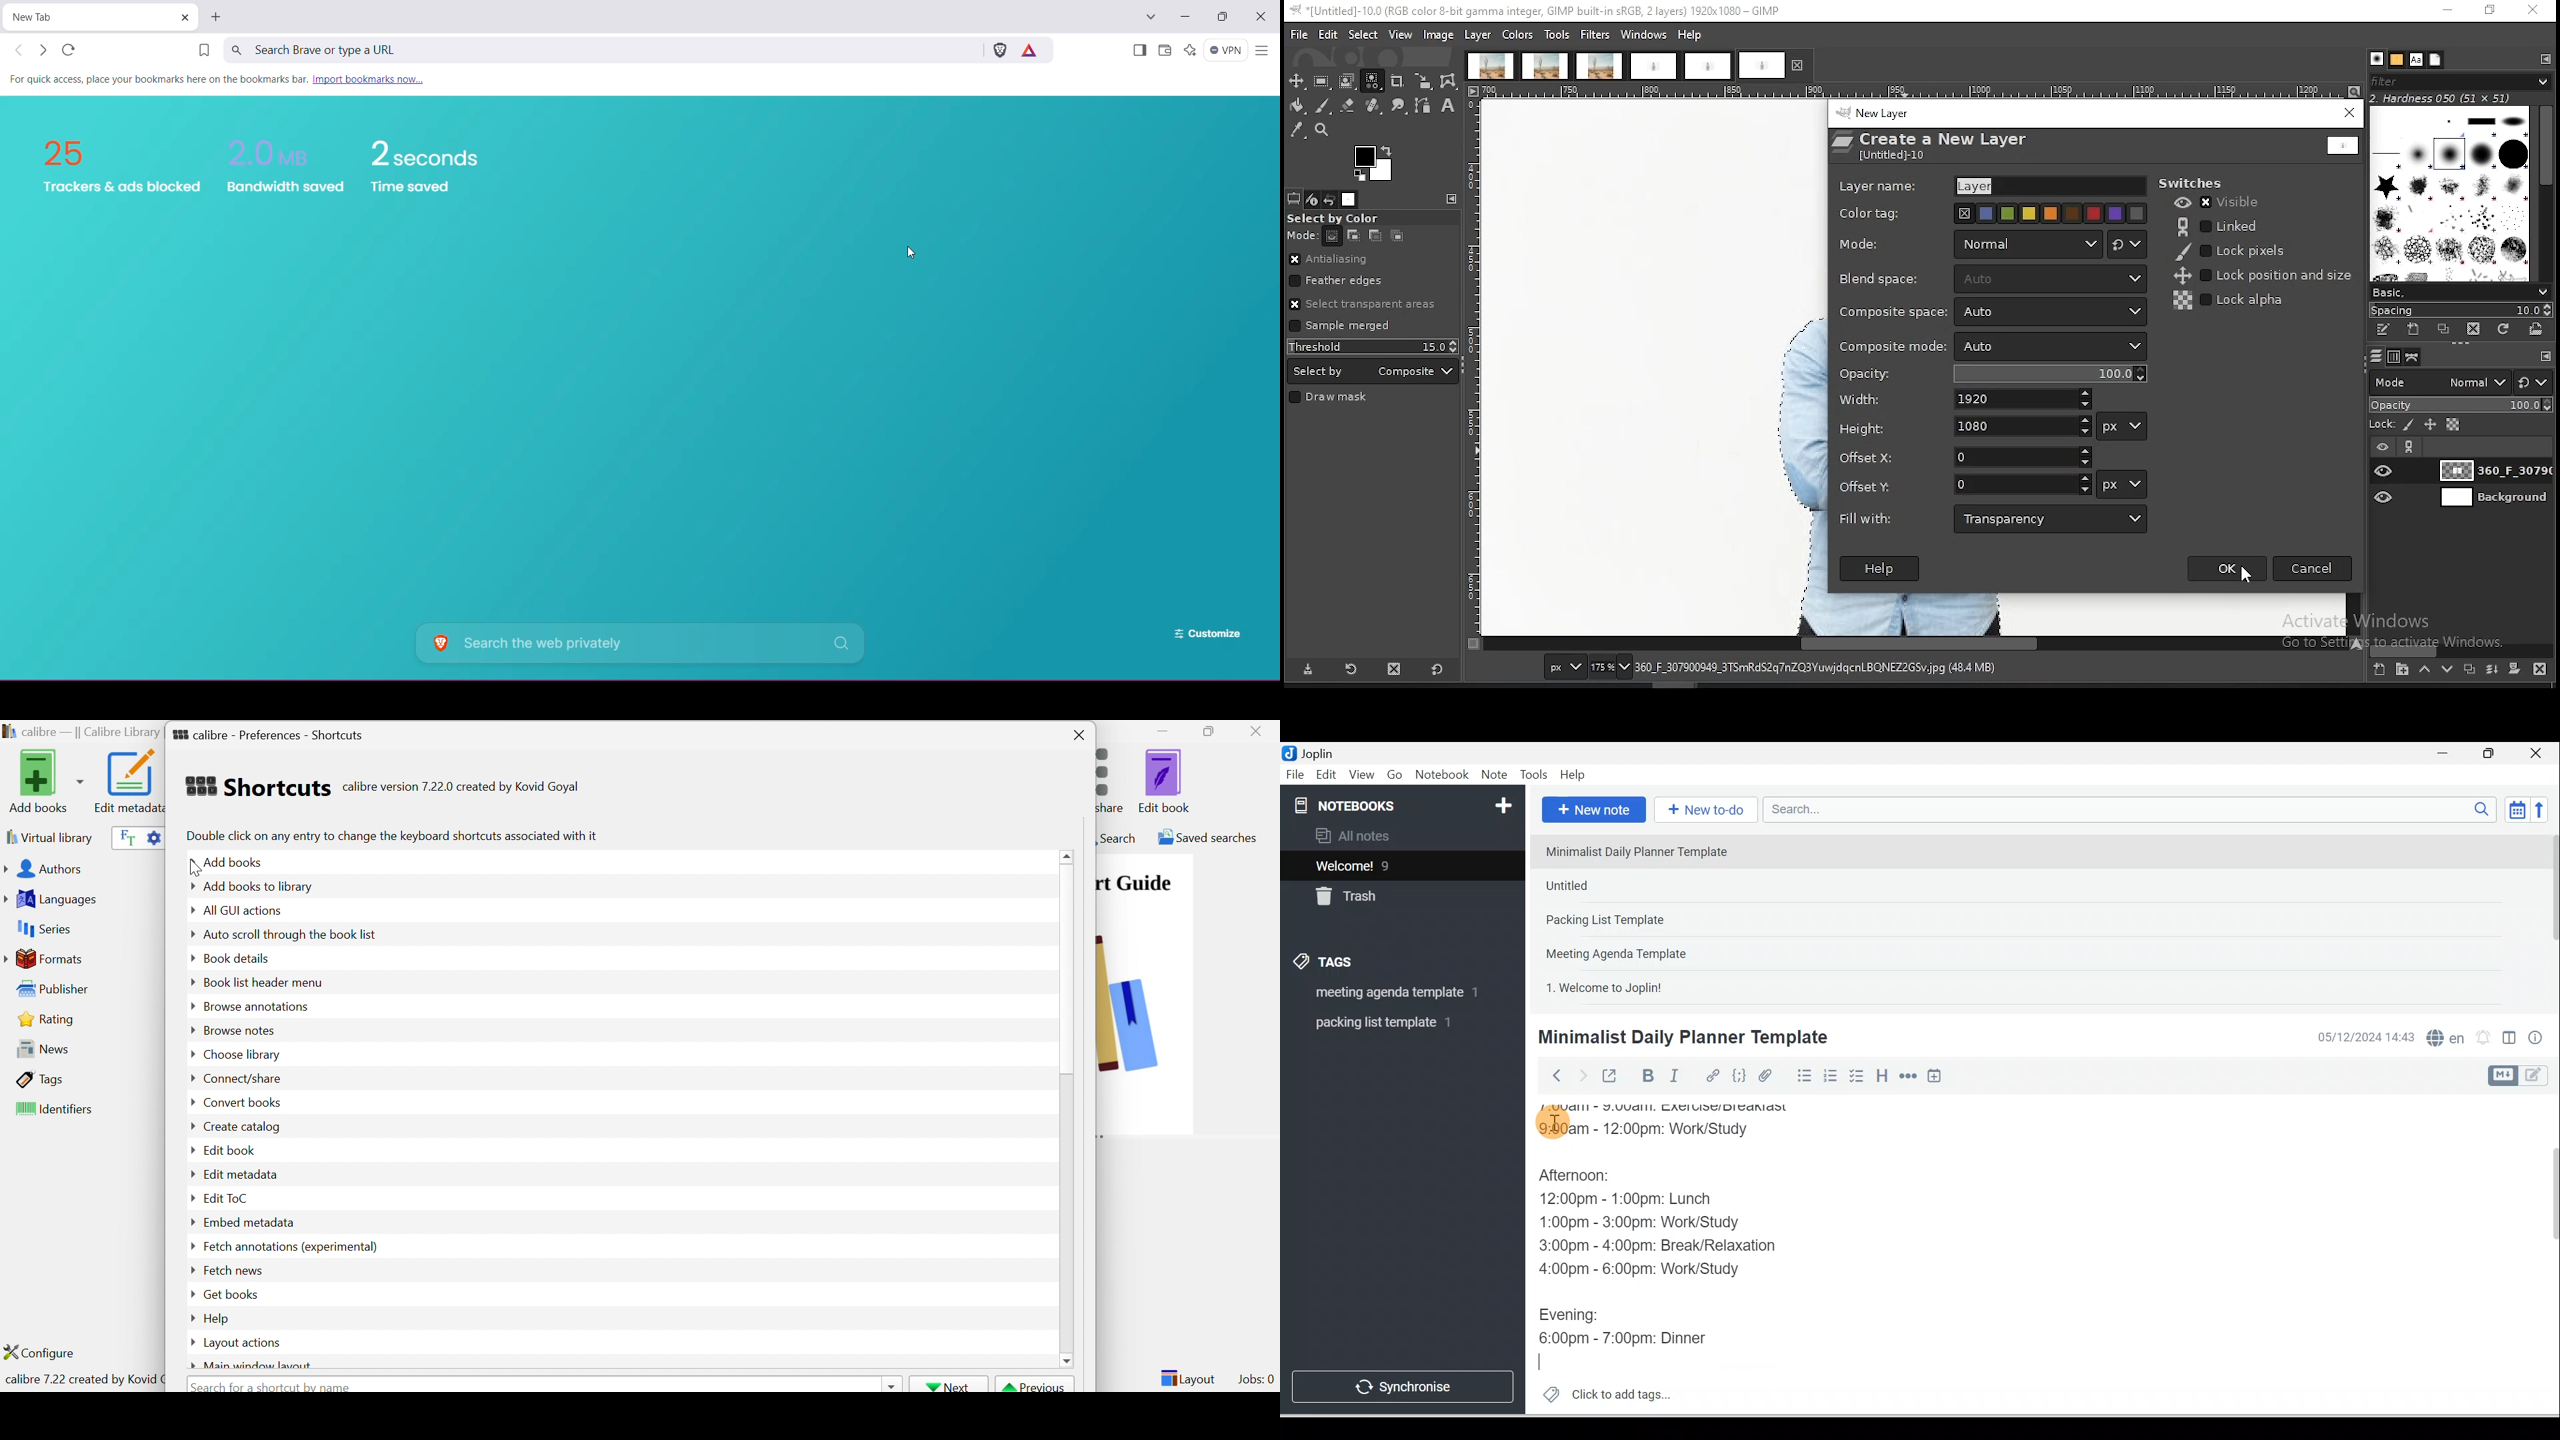 This screenshot has height=1456, width=2576. I want to click on paintbrush tool, so click(1323, 106).